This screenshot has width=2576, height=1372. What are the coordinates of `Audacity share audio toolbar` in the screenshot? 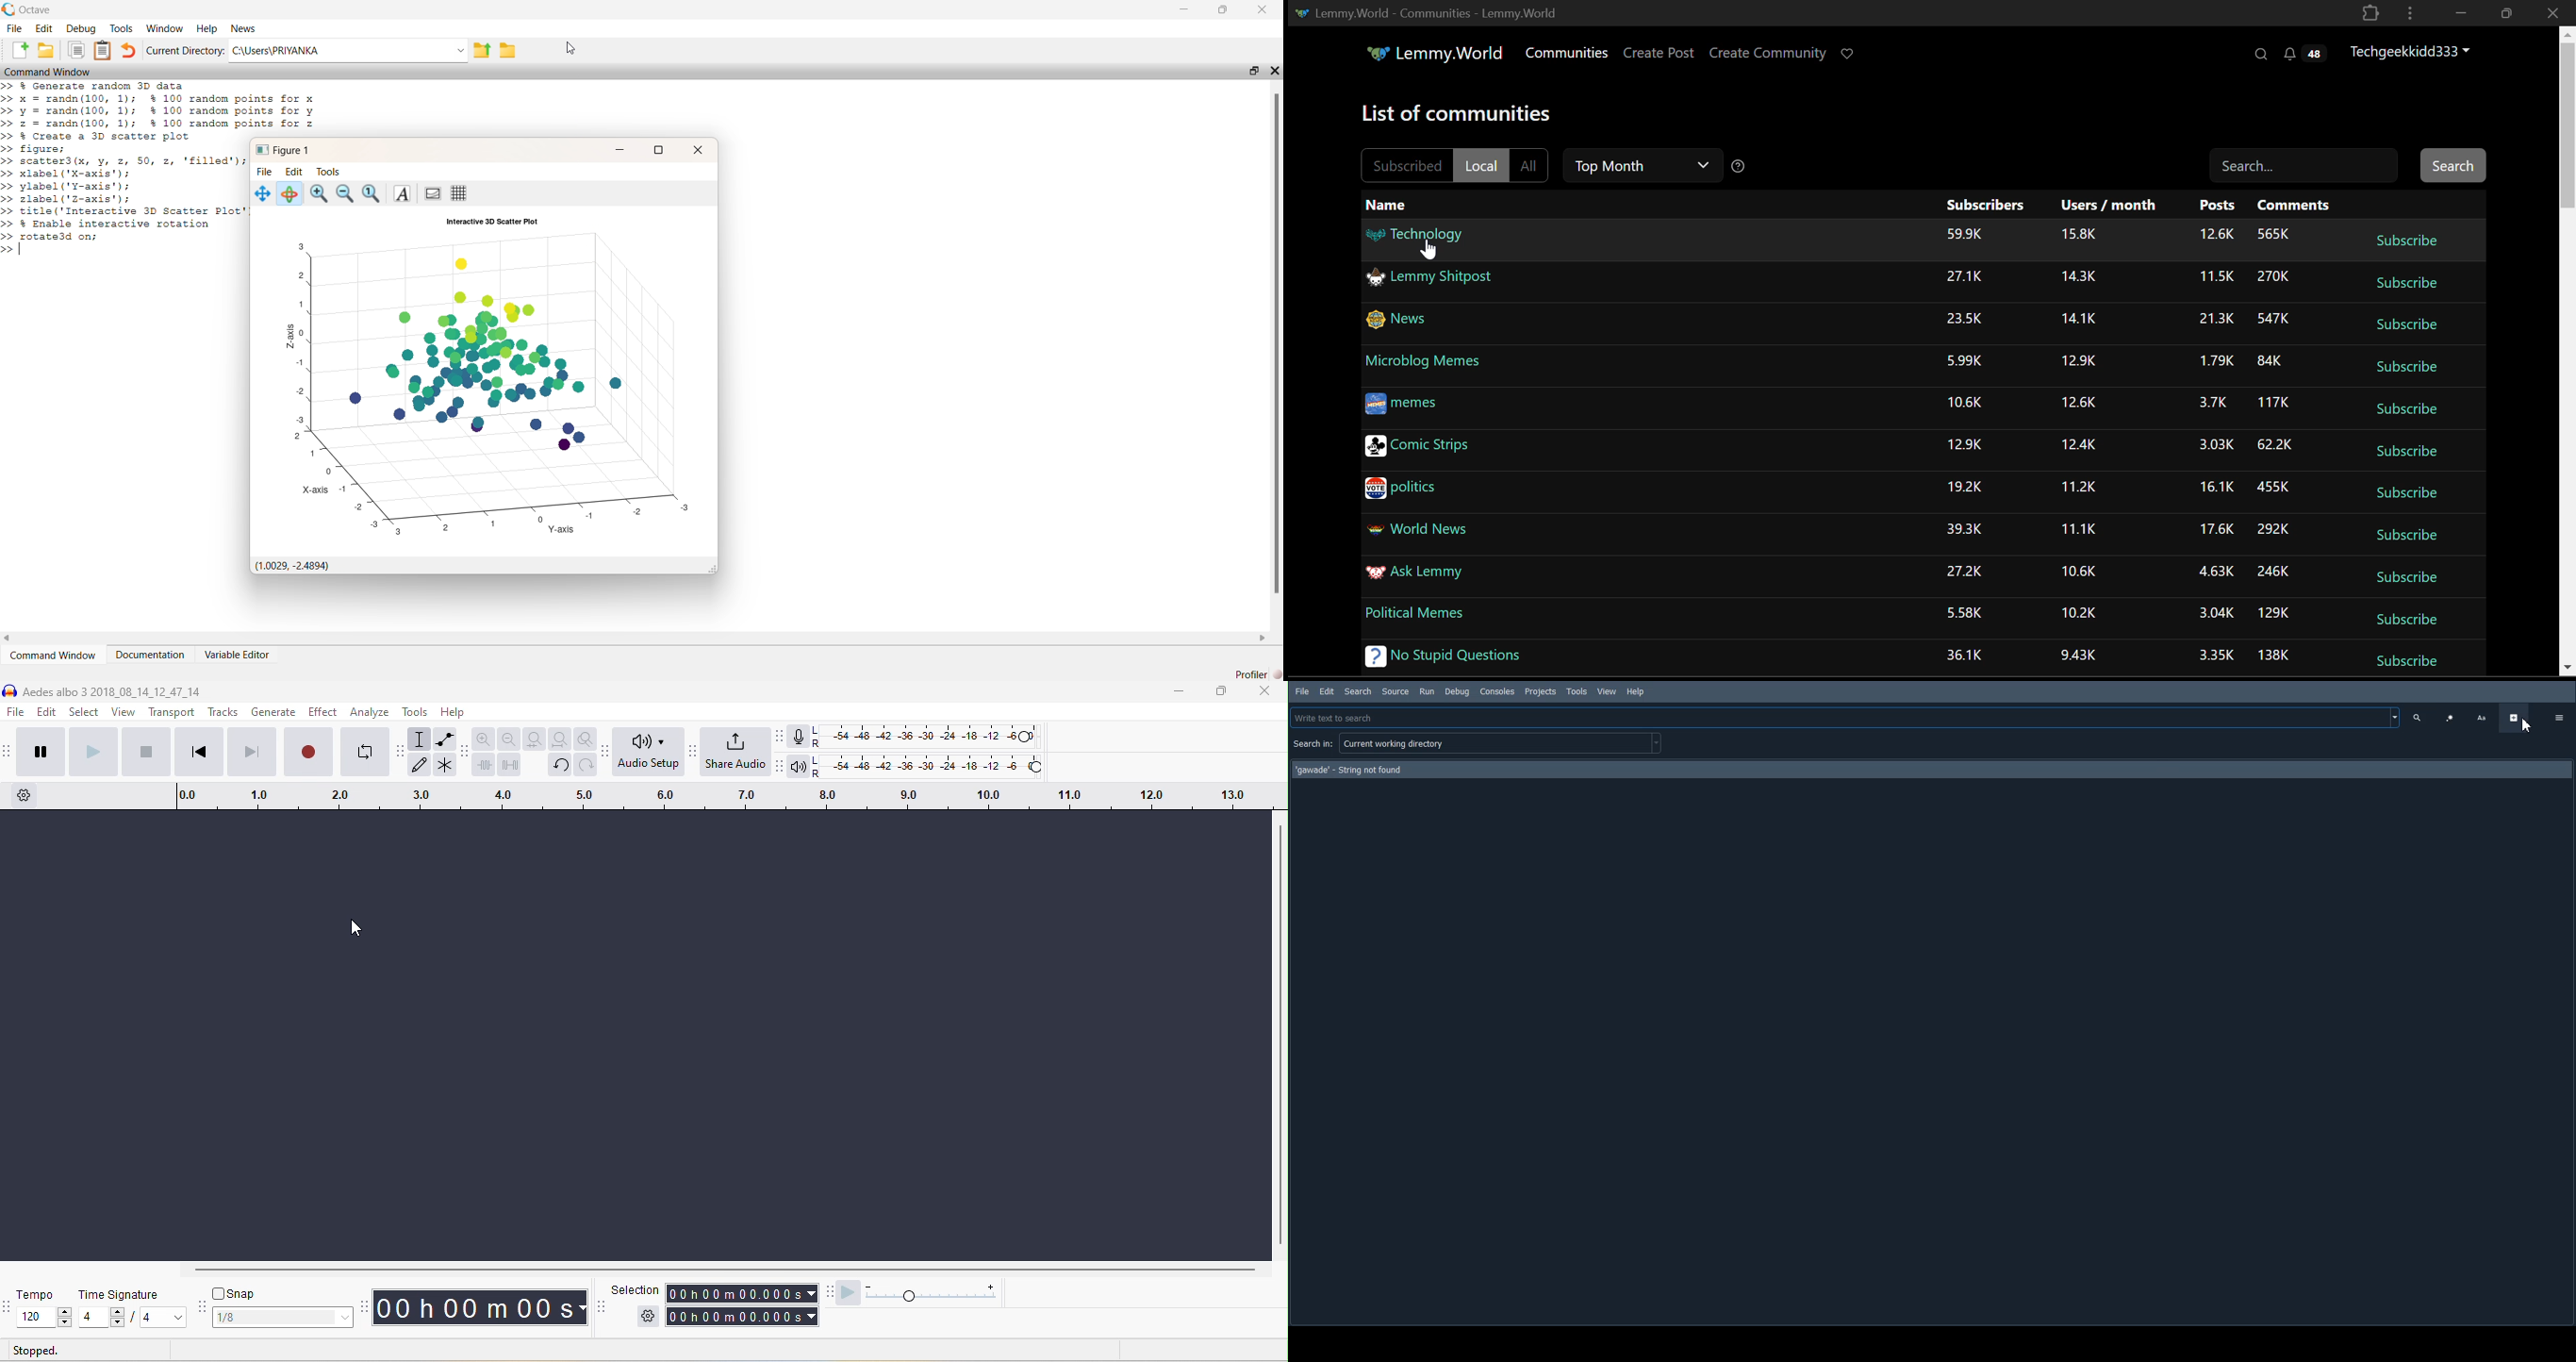 It's located at (694, 752).